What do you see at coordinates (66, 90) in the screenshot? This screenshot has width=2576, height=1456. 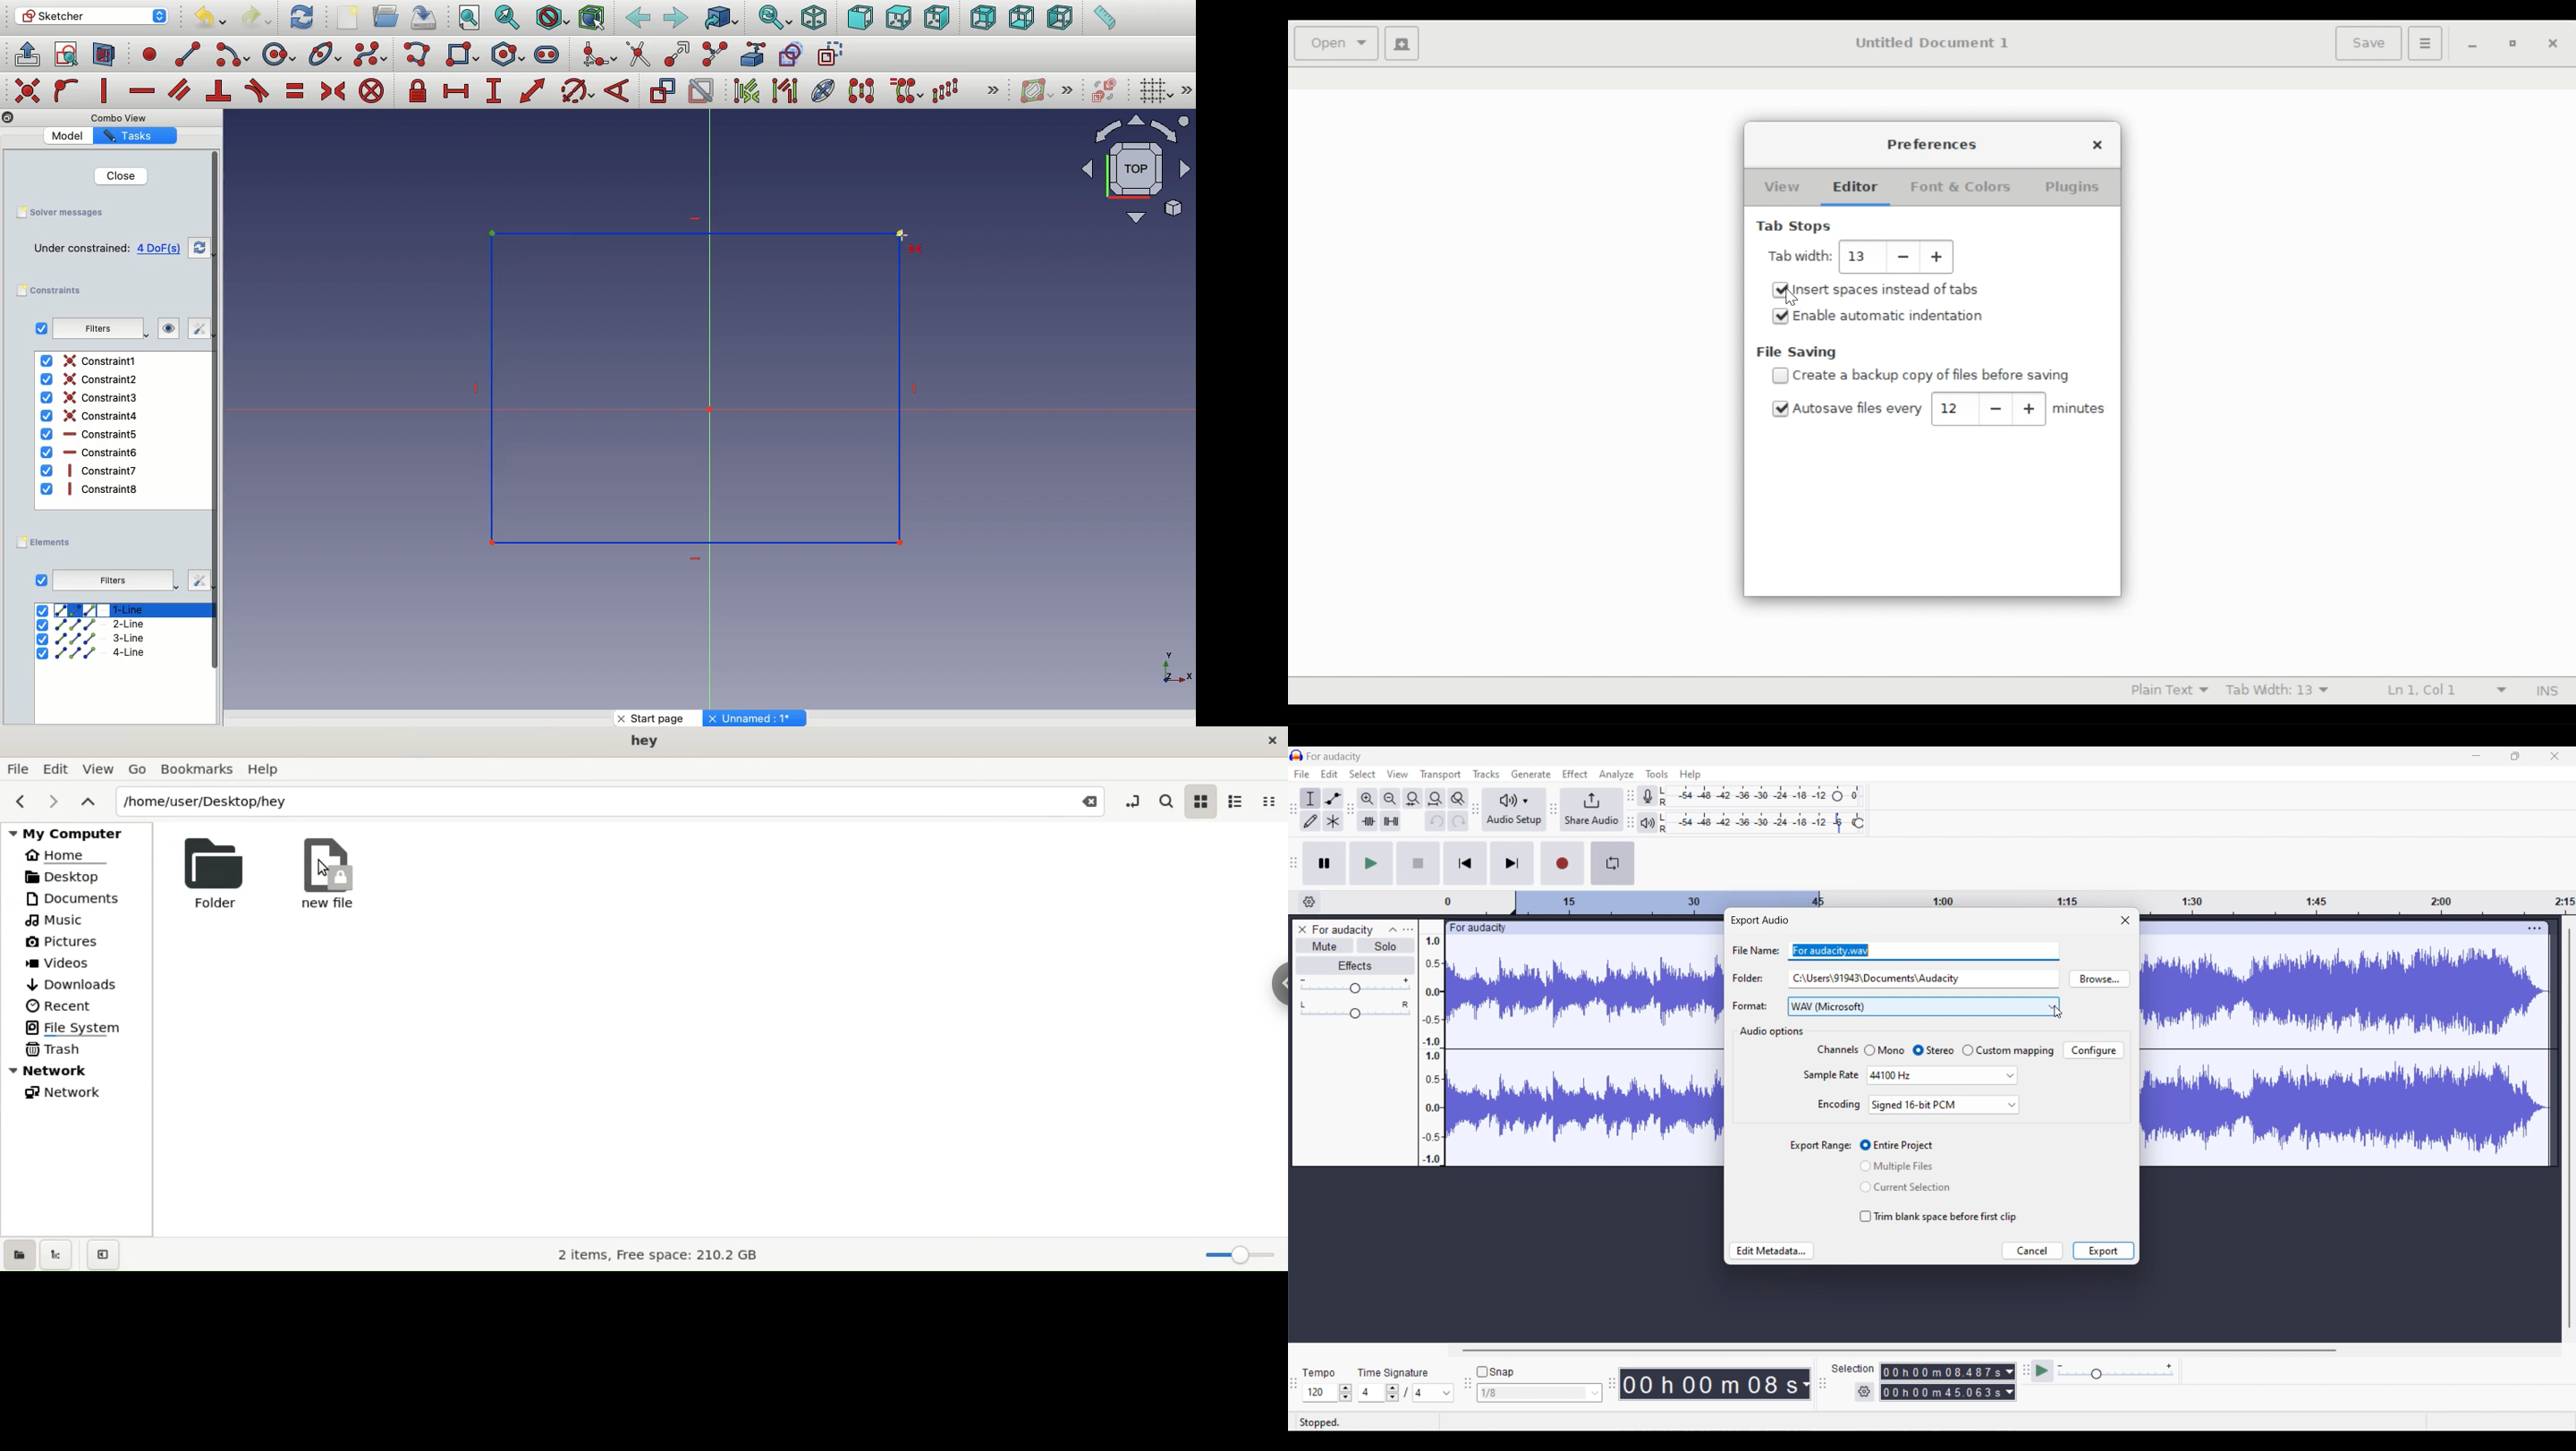 I see `constrain point onto object` at bounding box center [66, 90].